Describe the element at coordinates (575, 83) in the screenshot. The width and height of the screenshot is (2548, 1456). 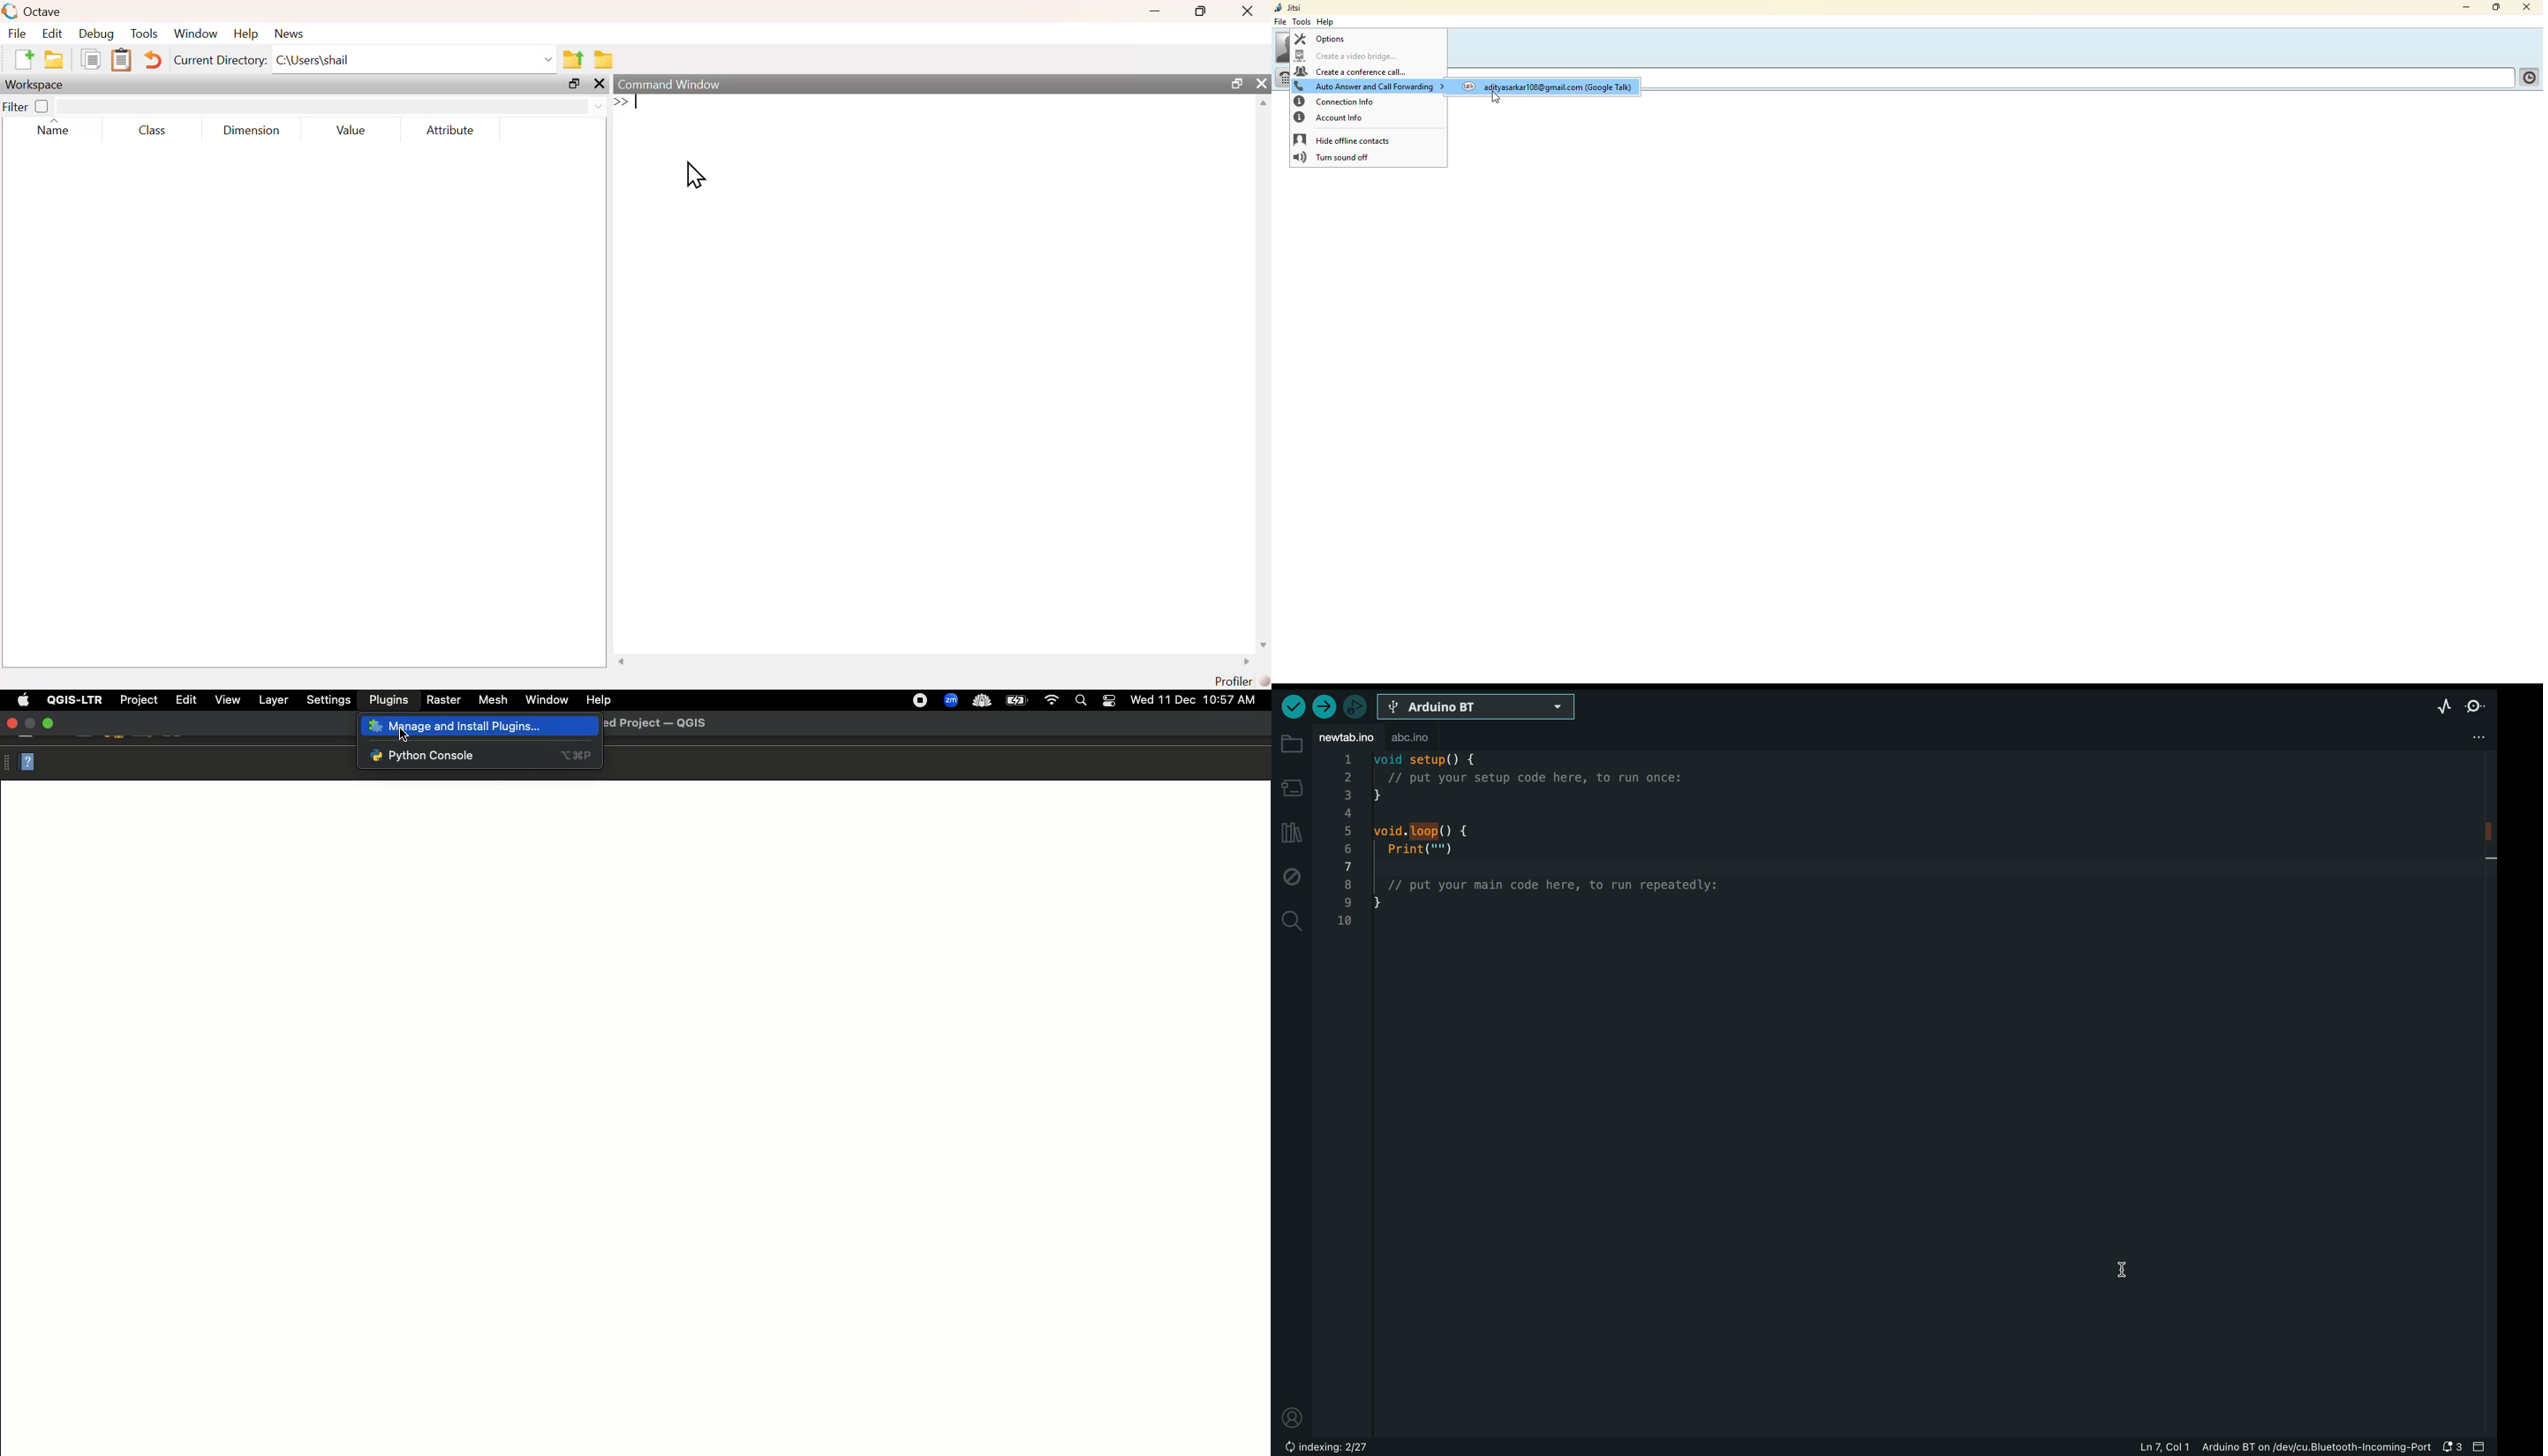
I see `maximize` at that location.